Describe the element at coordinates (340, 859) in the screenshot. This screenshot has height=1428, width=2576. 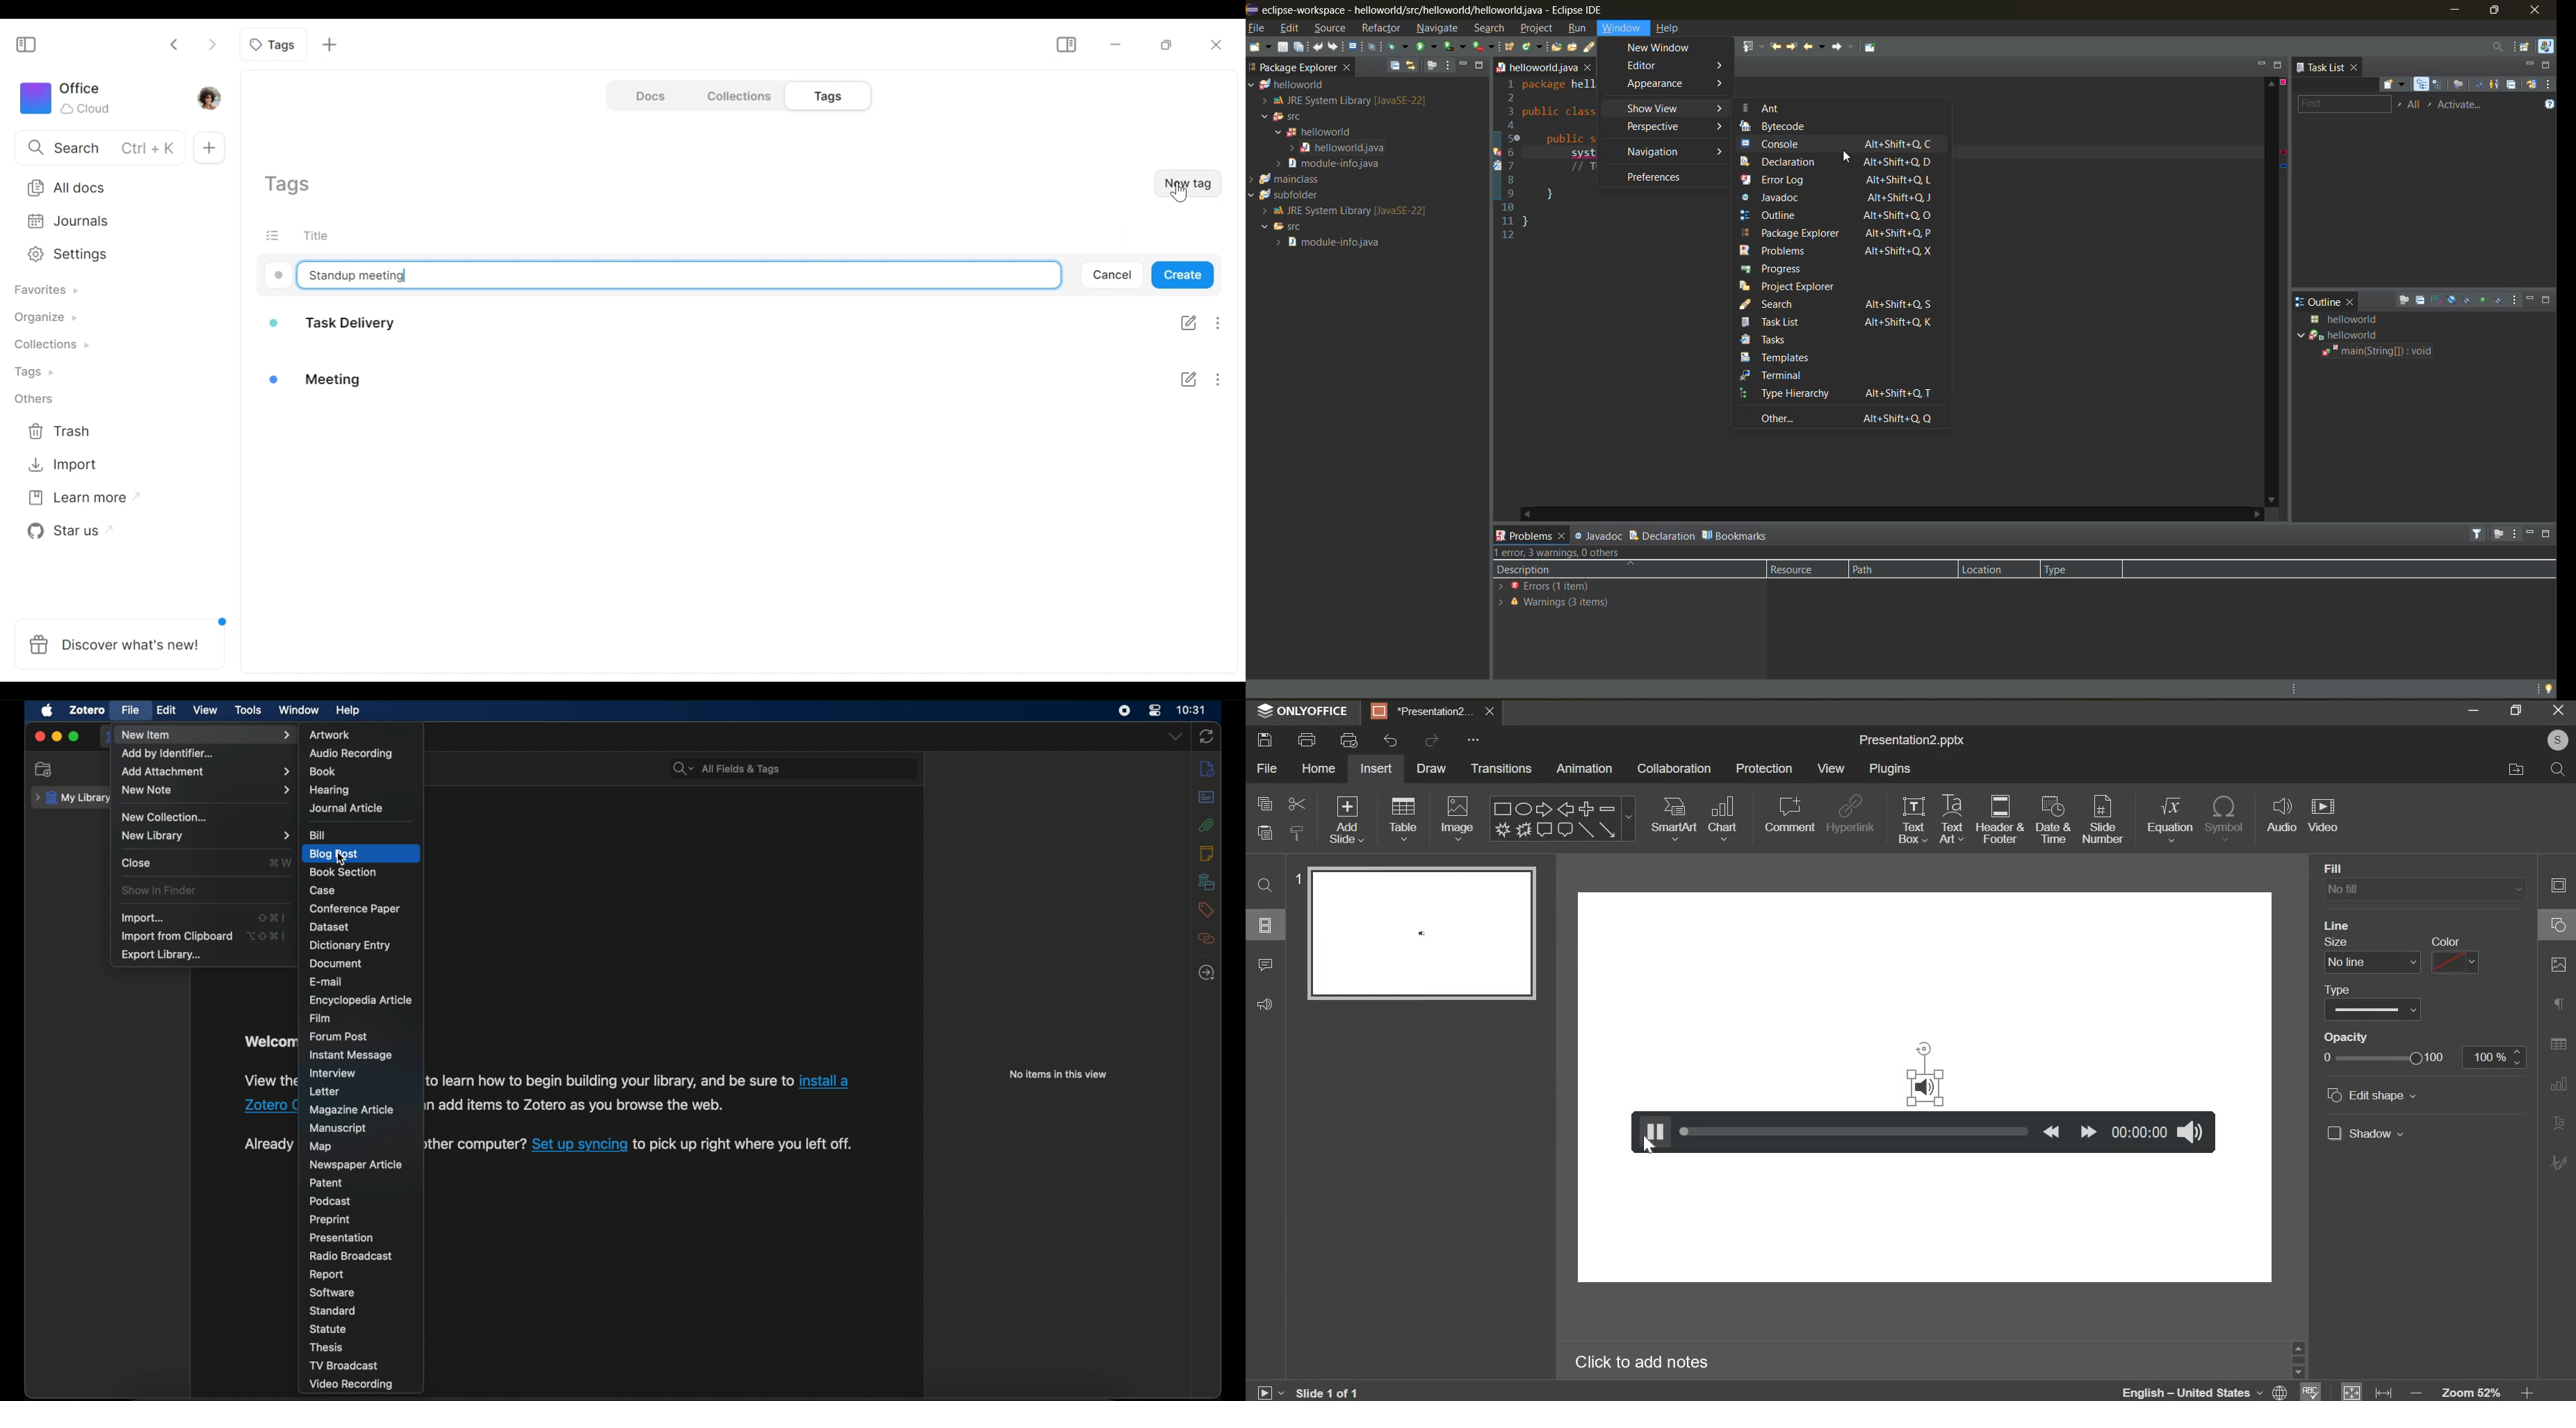
I see `cursor` at that location.